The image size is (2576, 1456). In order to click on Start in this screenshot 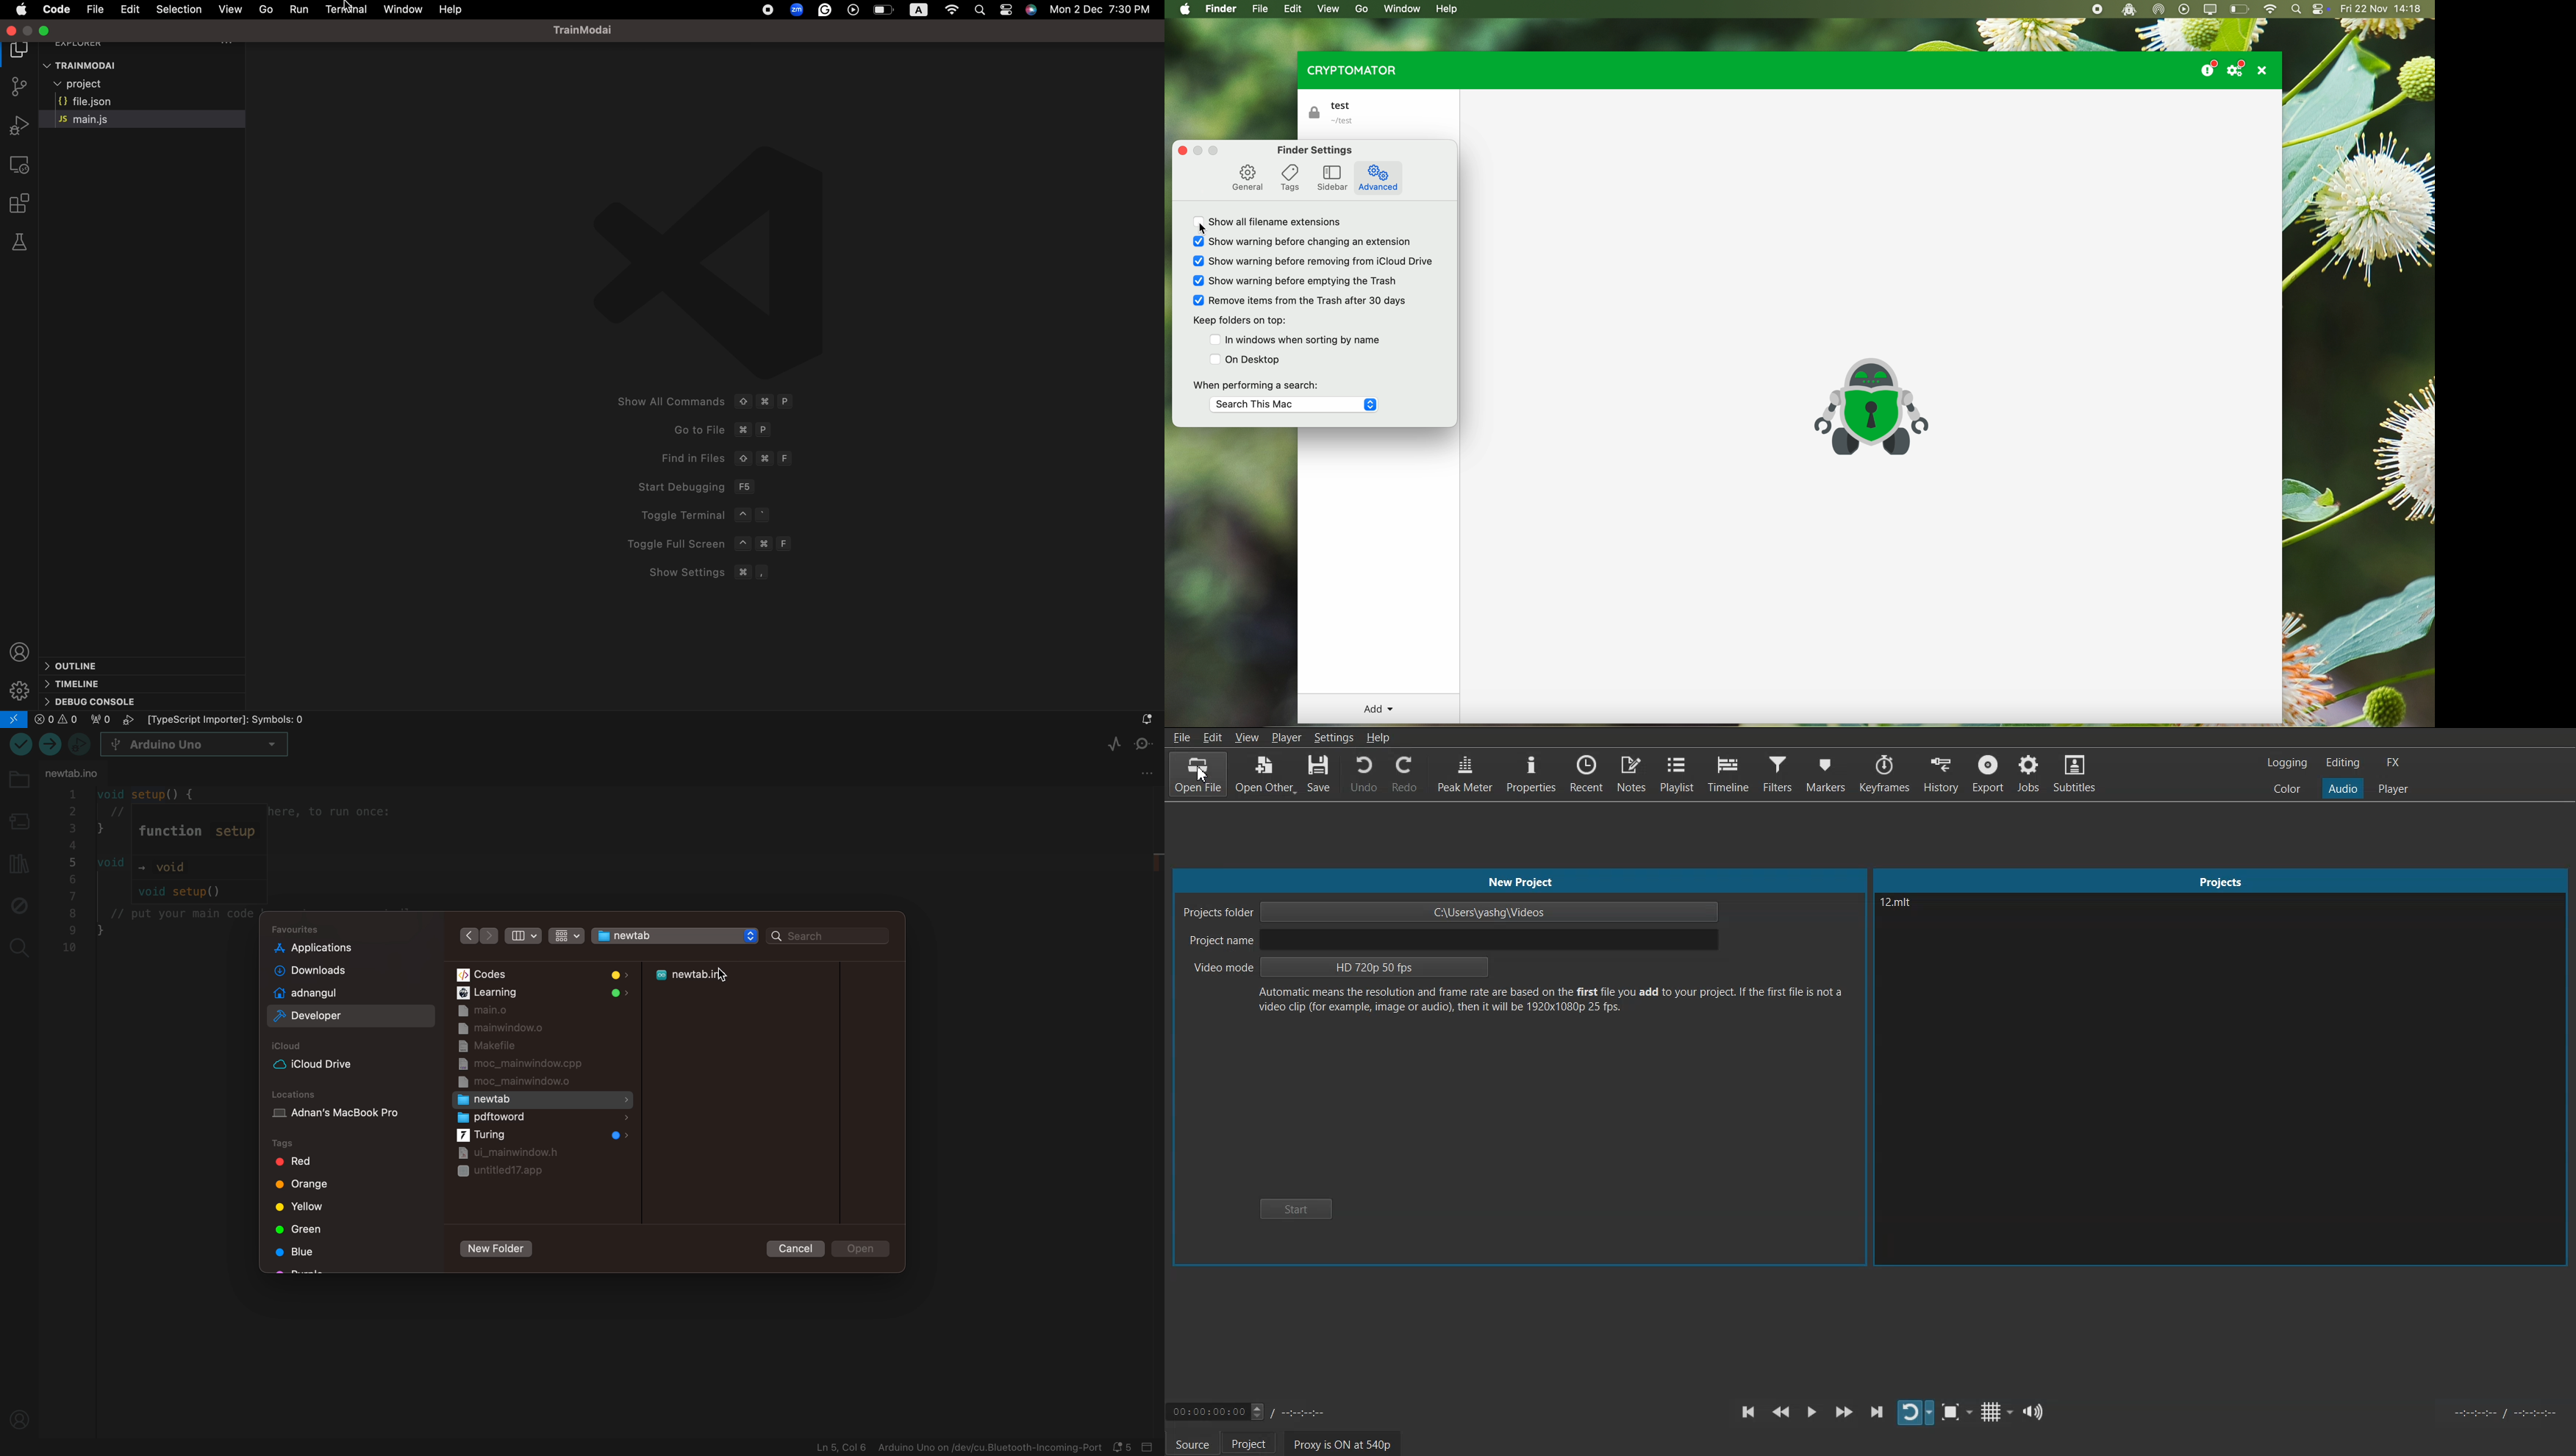, I will do `click(1296, 1208)`.